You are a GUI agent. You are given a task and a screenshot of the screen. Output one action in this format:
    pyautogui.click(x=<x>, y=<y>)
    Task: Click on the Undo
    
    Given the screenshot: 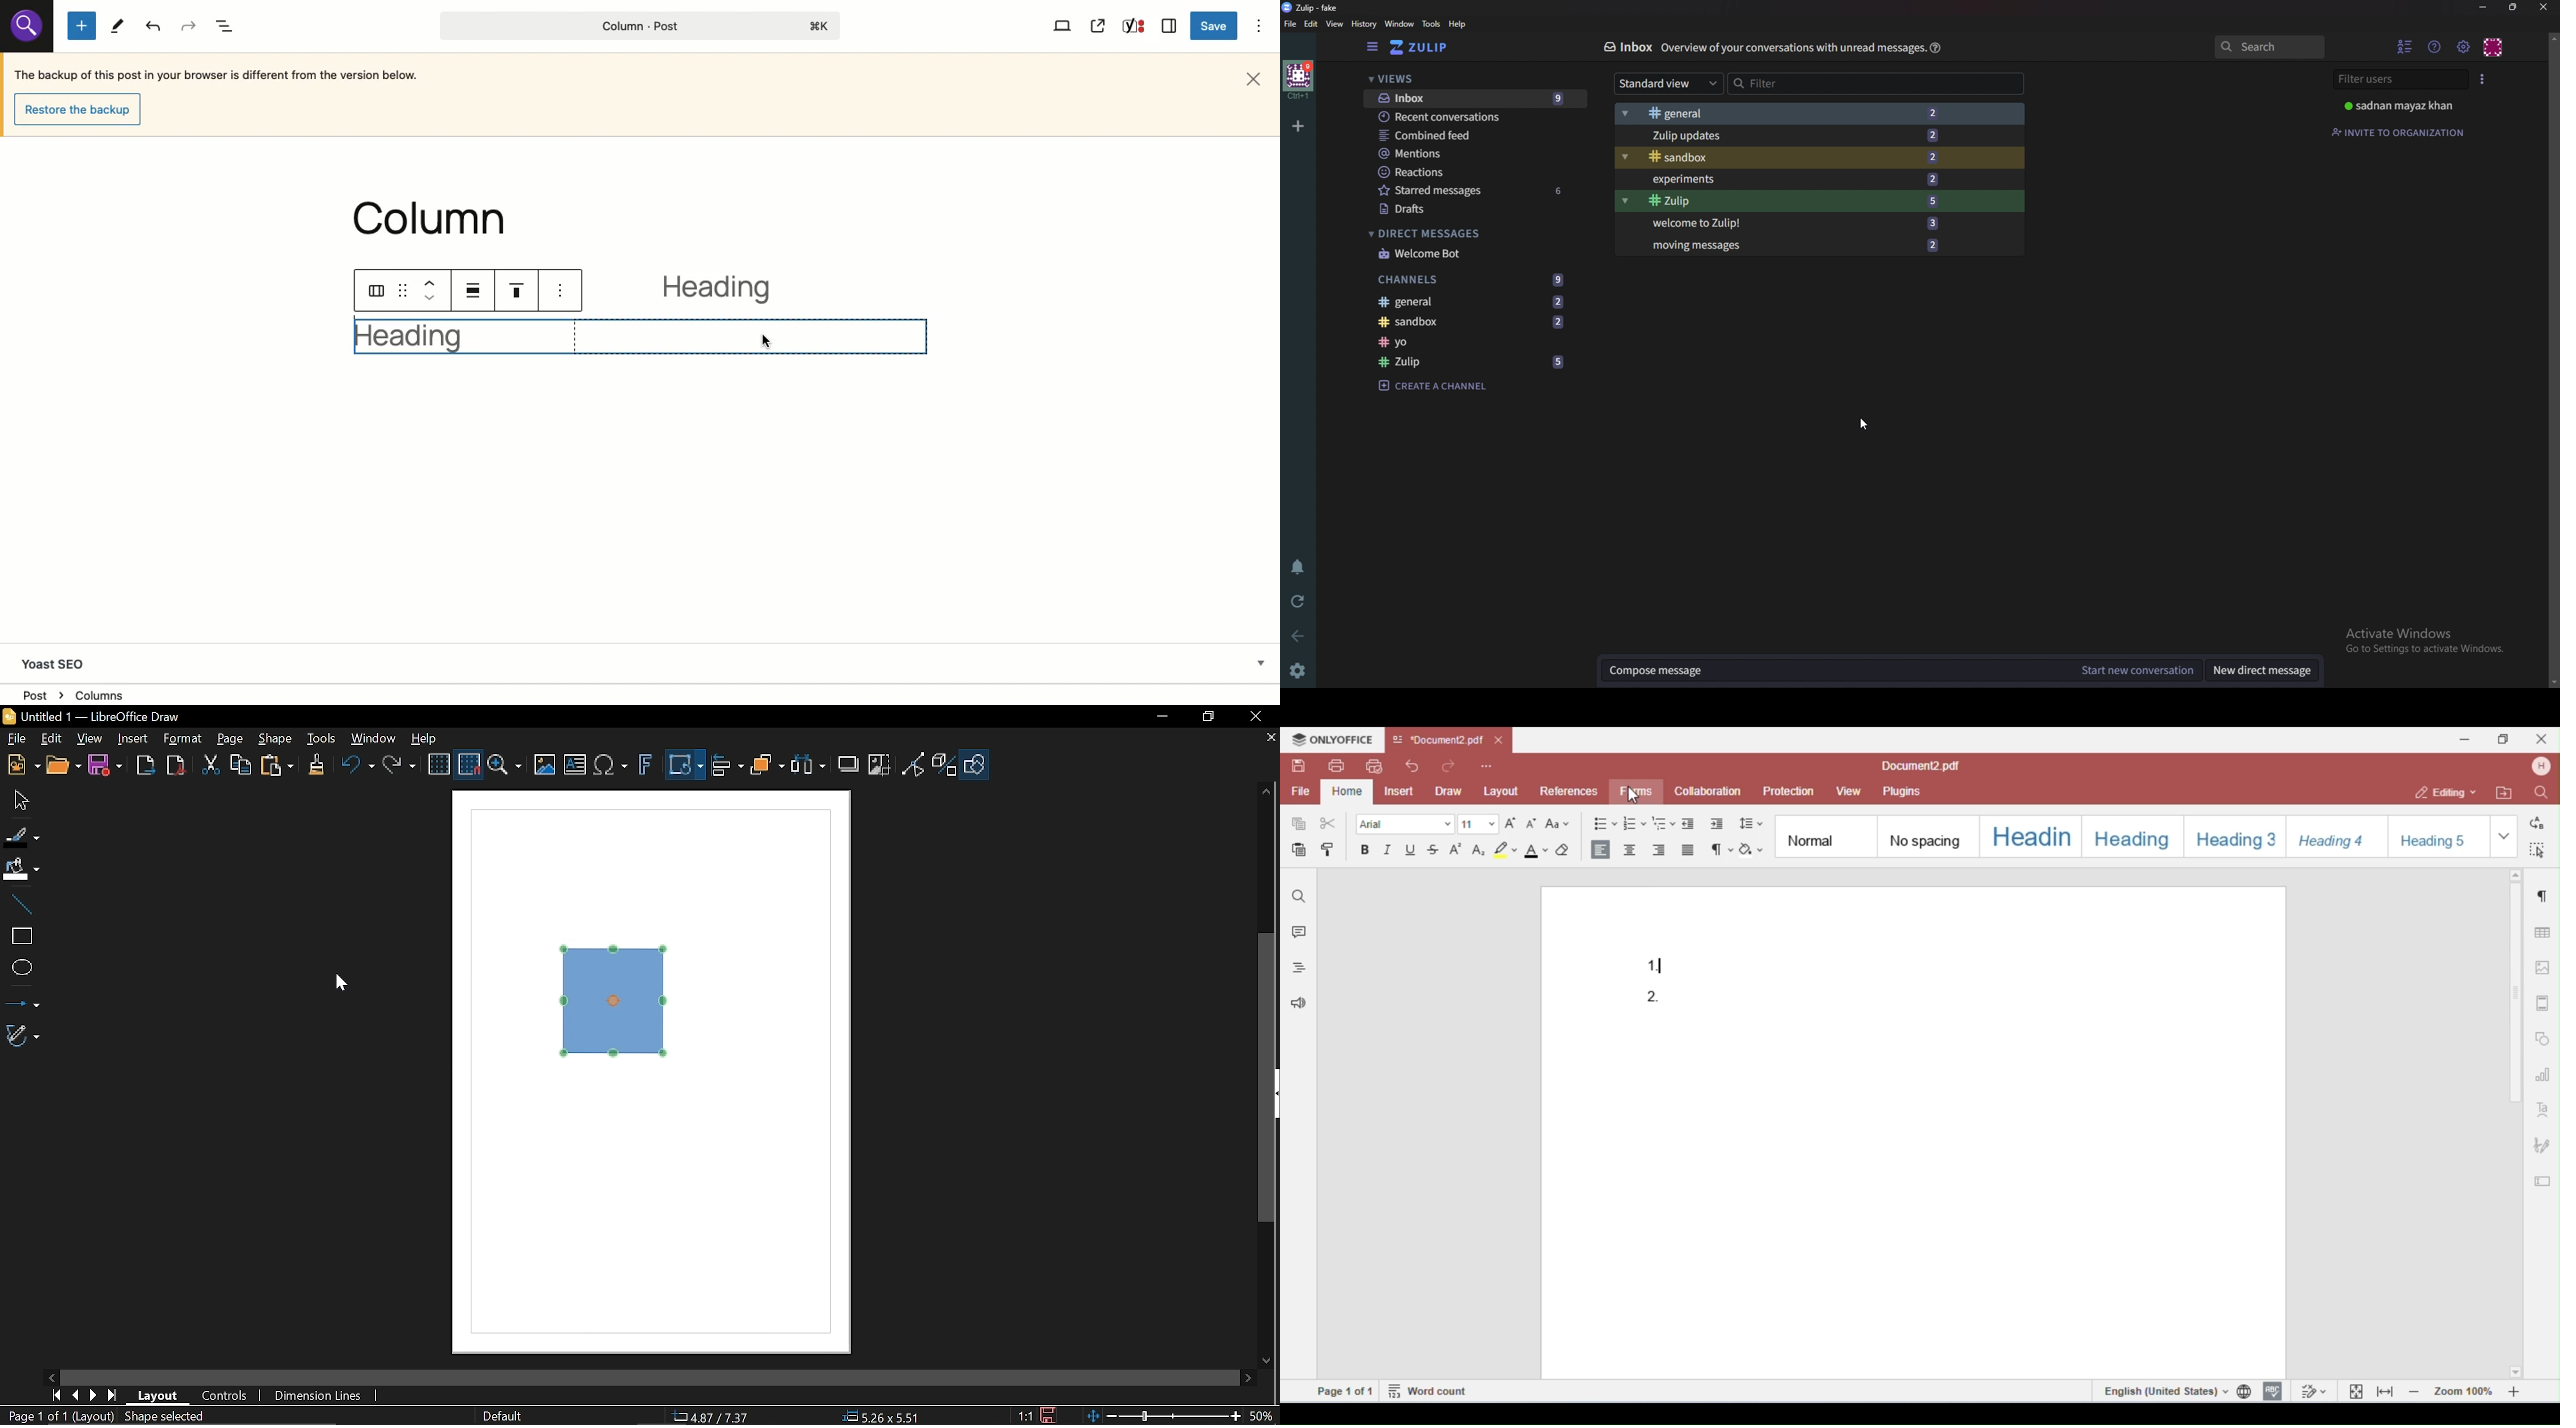 What is the action you would take?
    pyautogui.click(x=155, y=27)
    